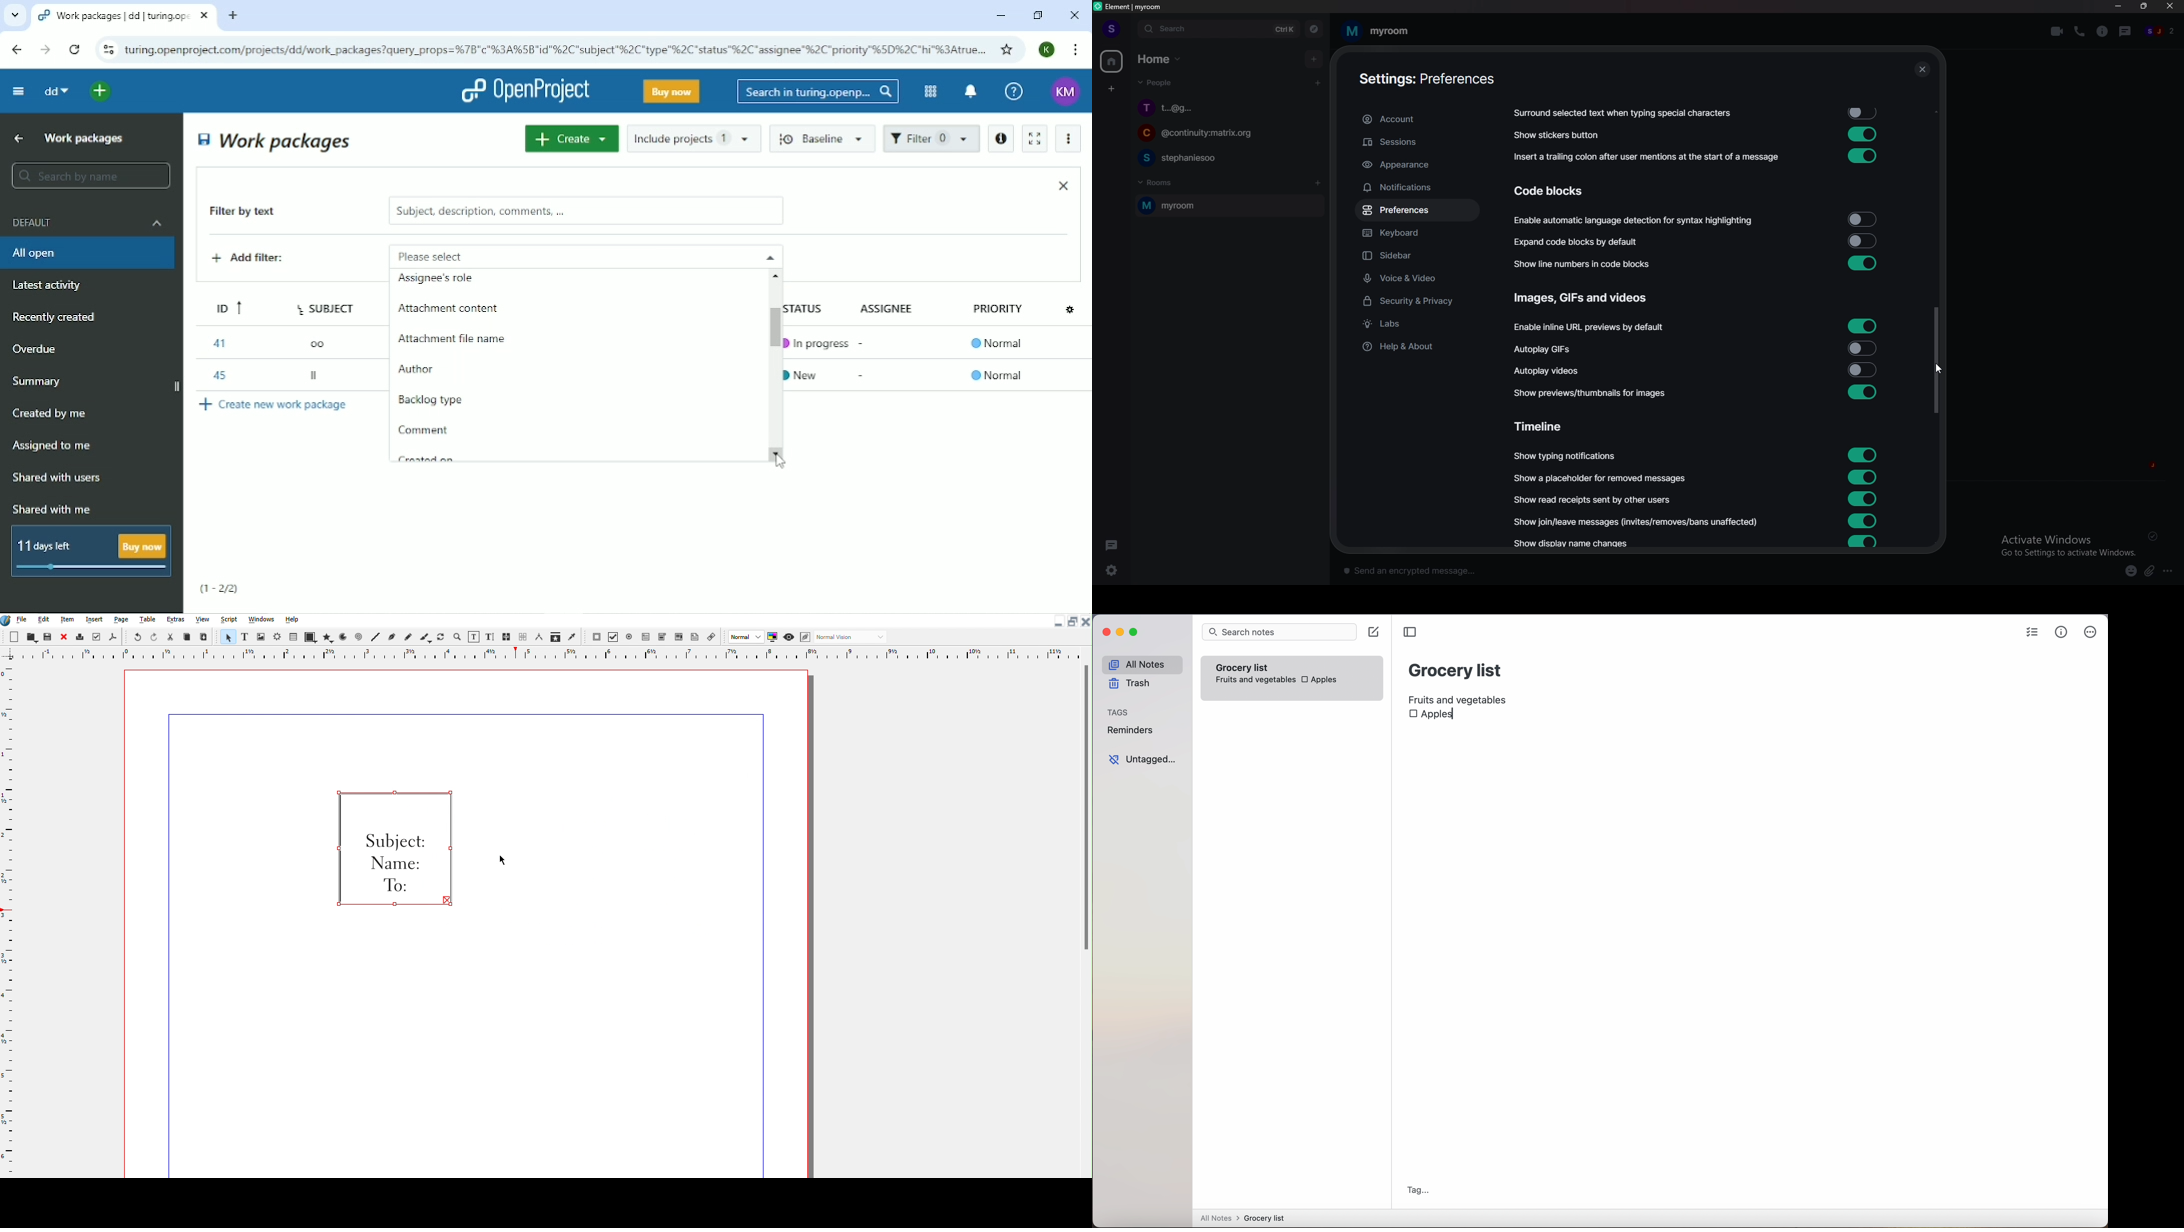 The image size is (2184, 1232). What do you see at coordinates (1014, 92) in the screenshot?
I see `Help` at bounding box center [1014, 92].